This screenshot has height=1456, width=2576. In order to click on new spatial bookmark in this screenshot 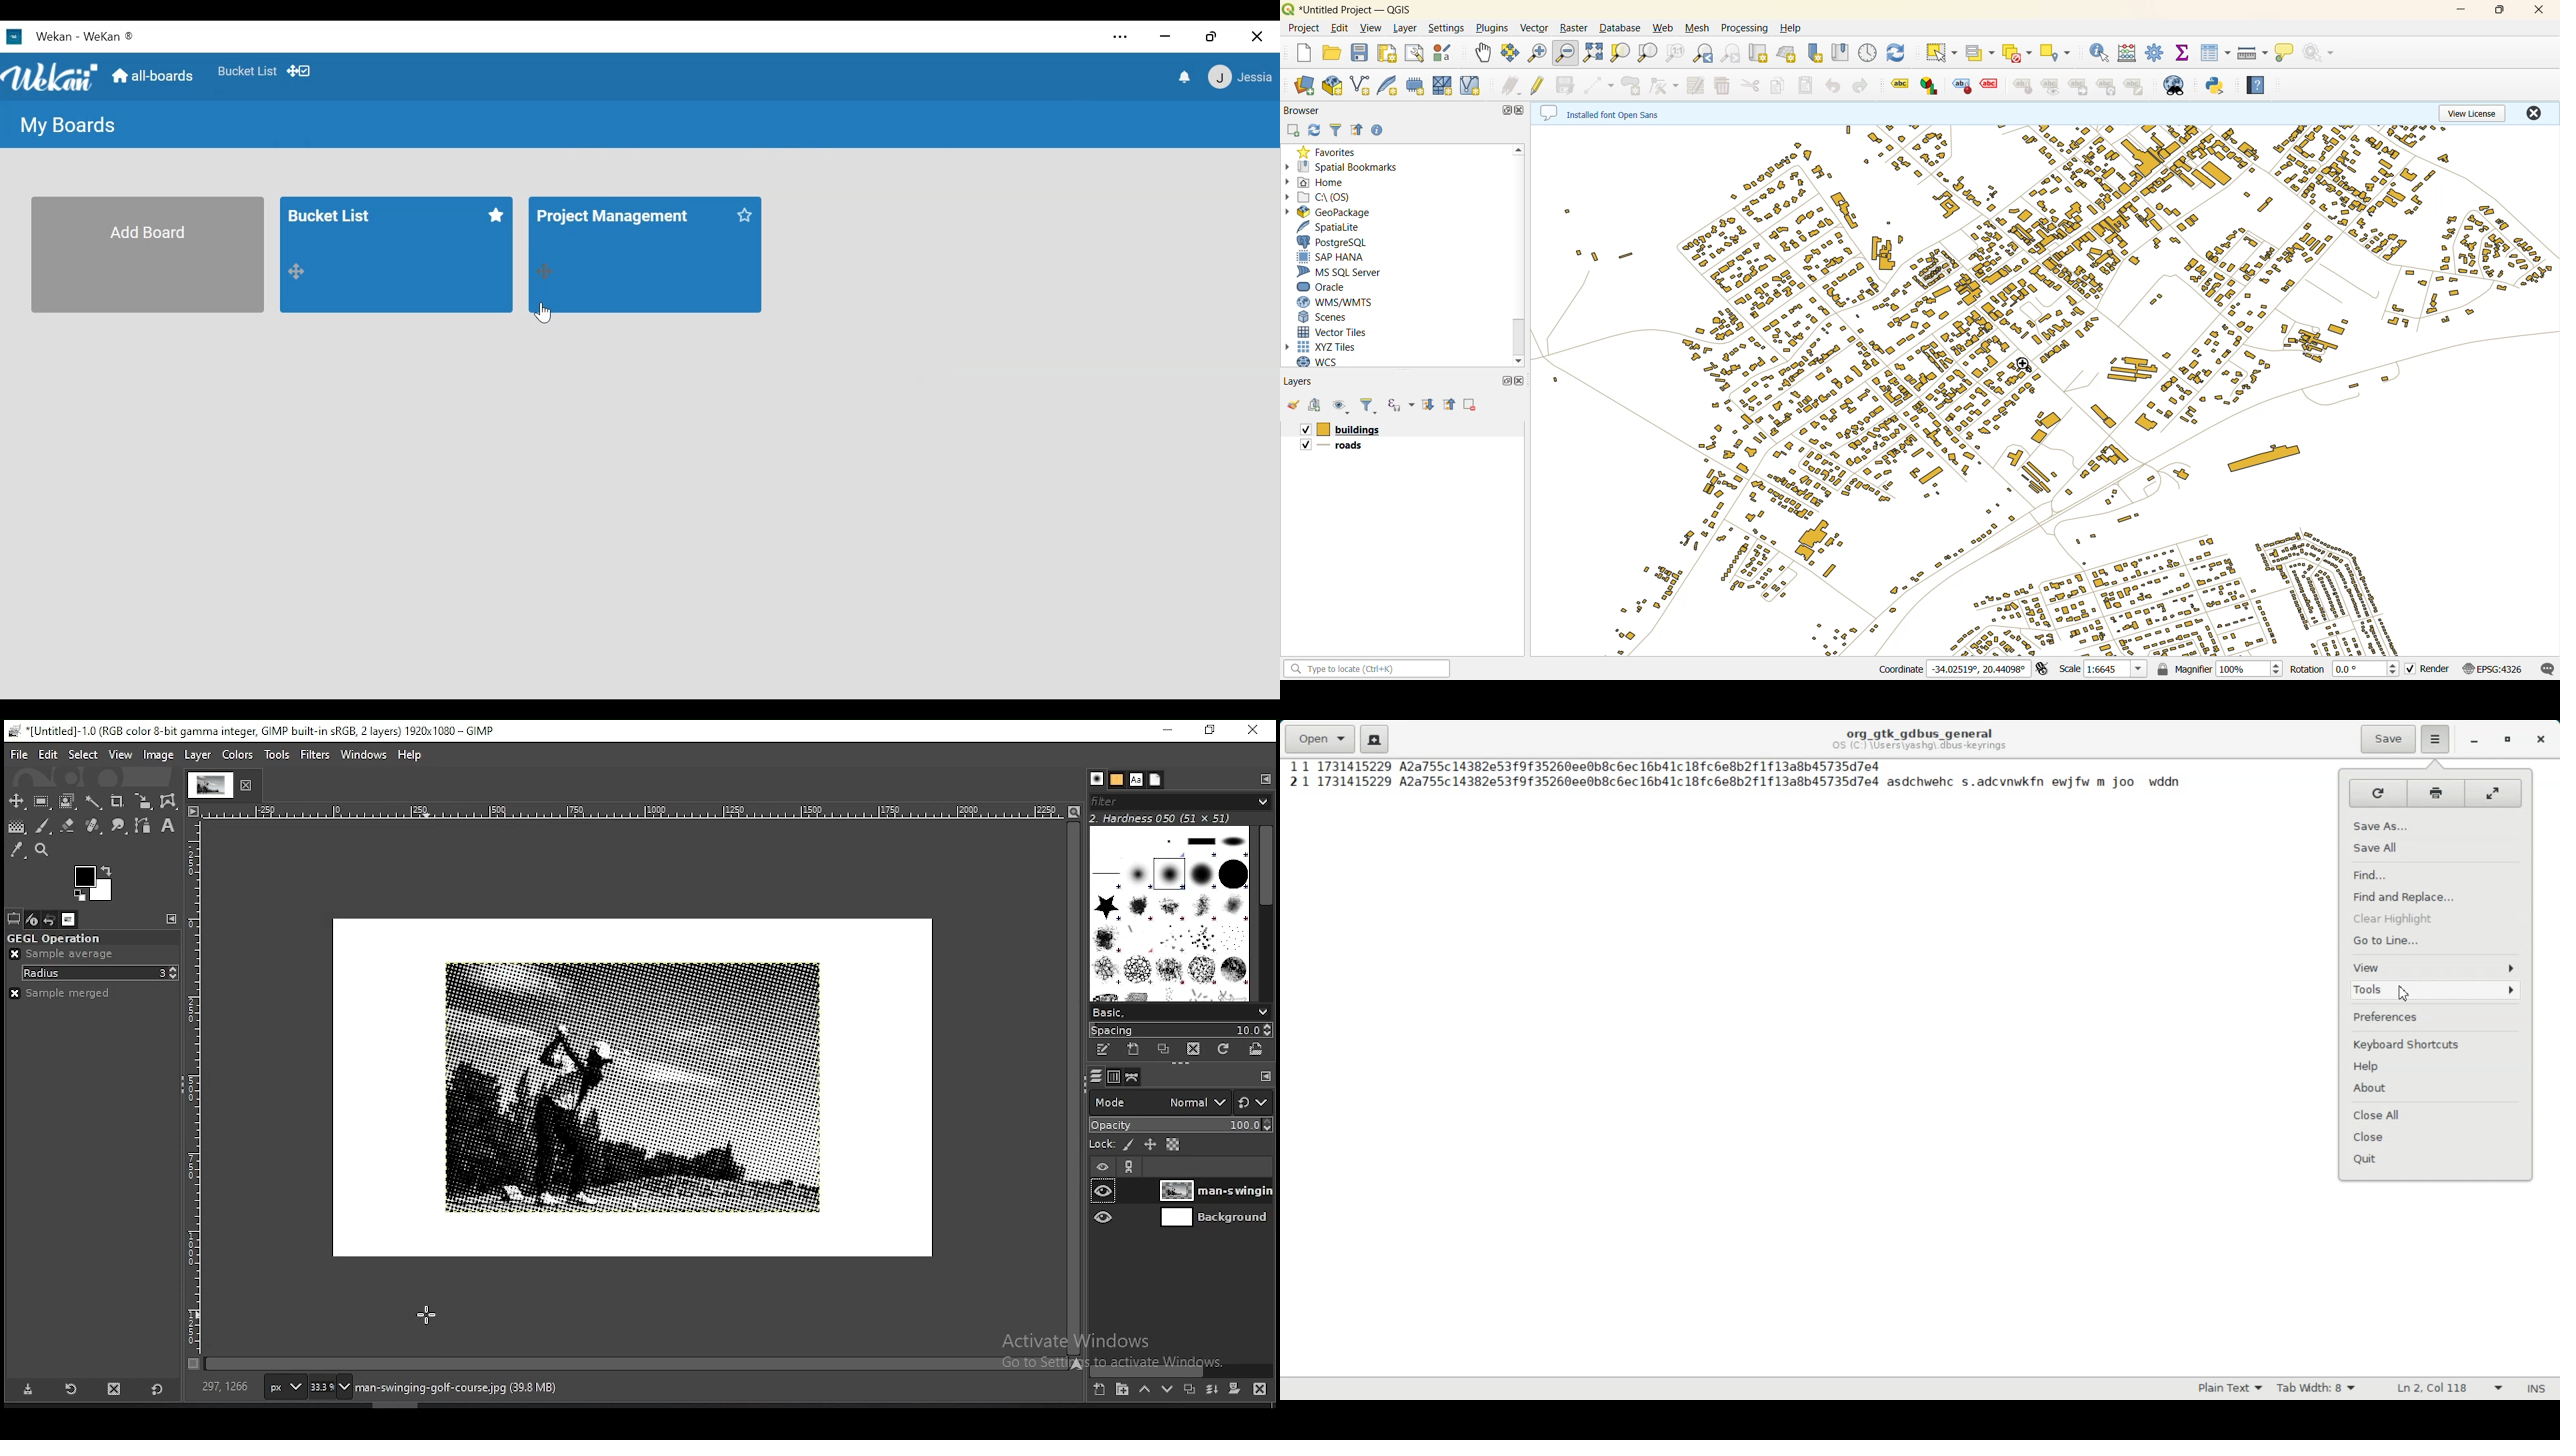, I will do `click(1814, 55)`.